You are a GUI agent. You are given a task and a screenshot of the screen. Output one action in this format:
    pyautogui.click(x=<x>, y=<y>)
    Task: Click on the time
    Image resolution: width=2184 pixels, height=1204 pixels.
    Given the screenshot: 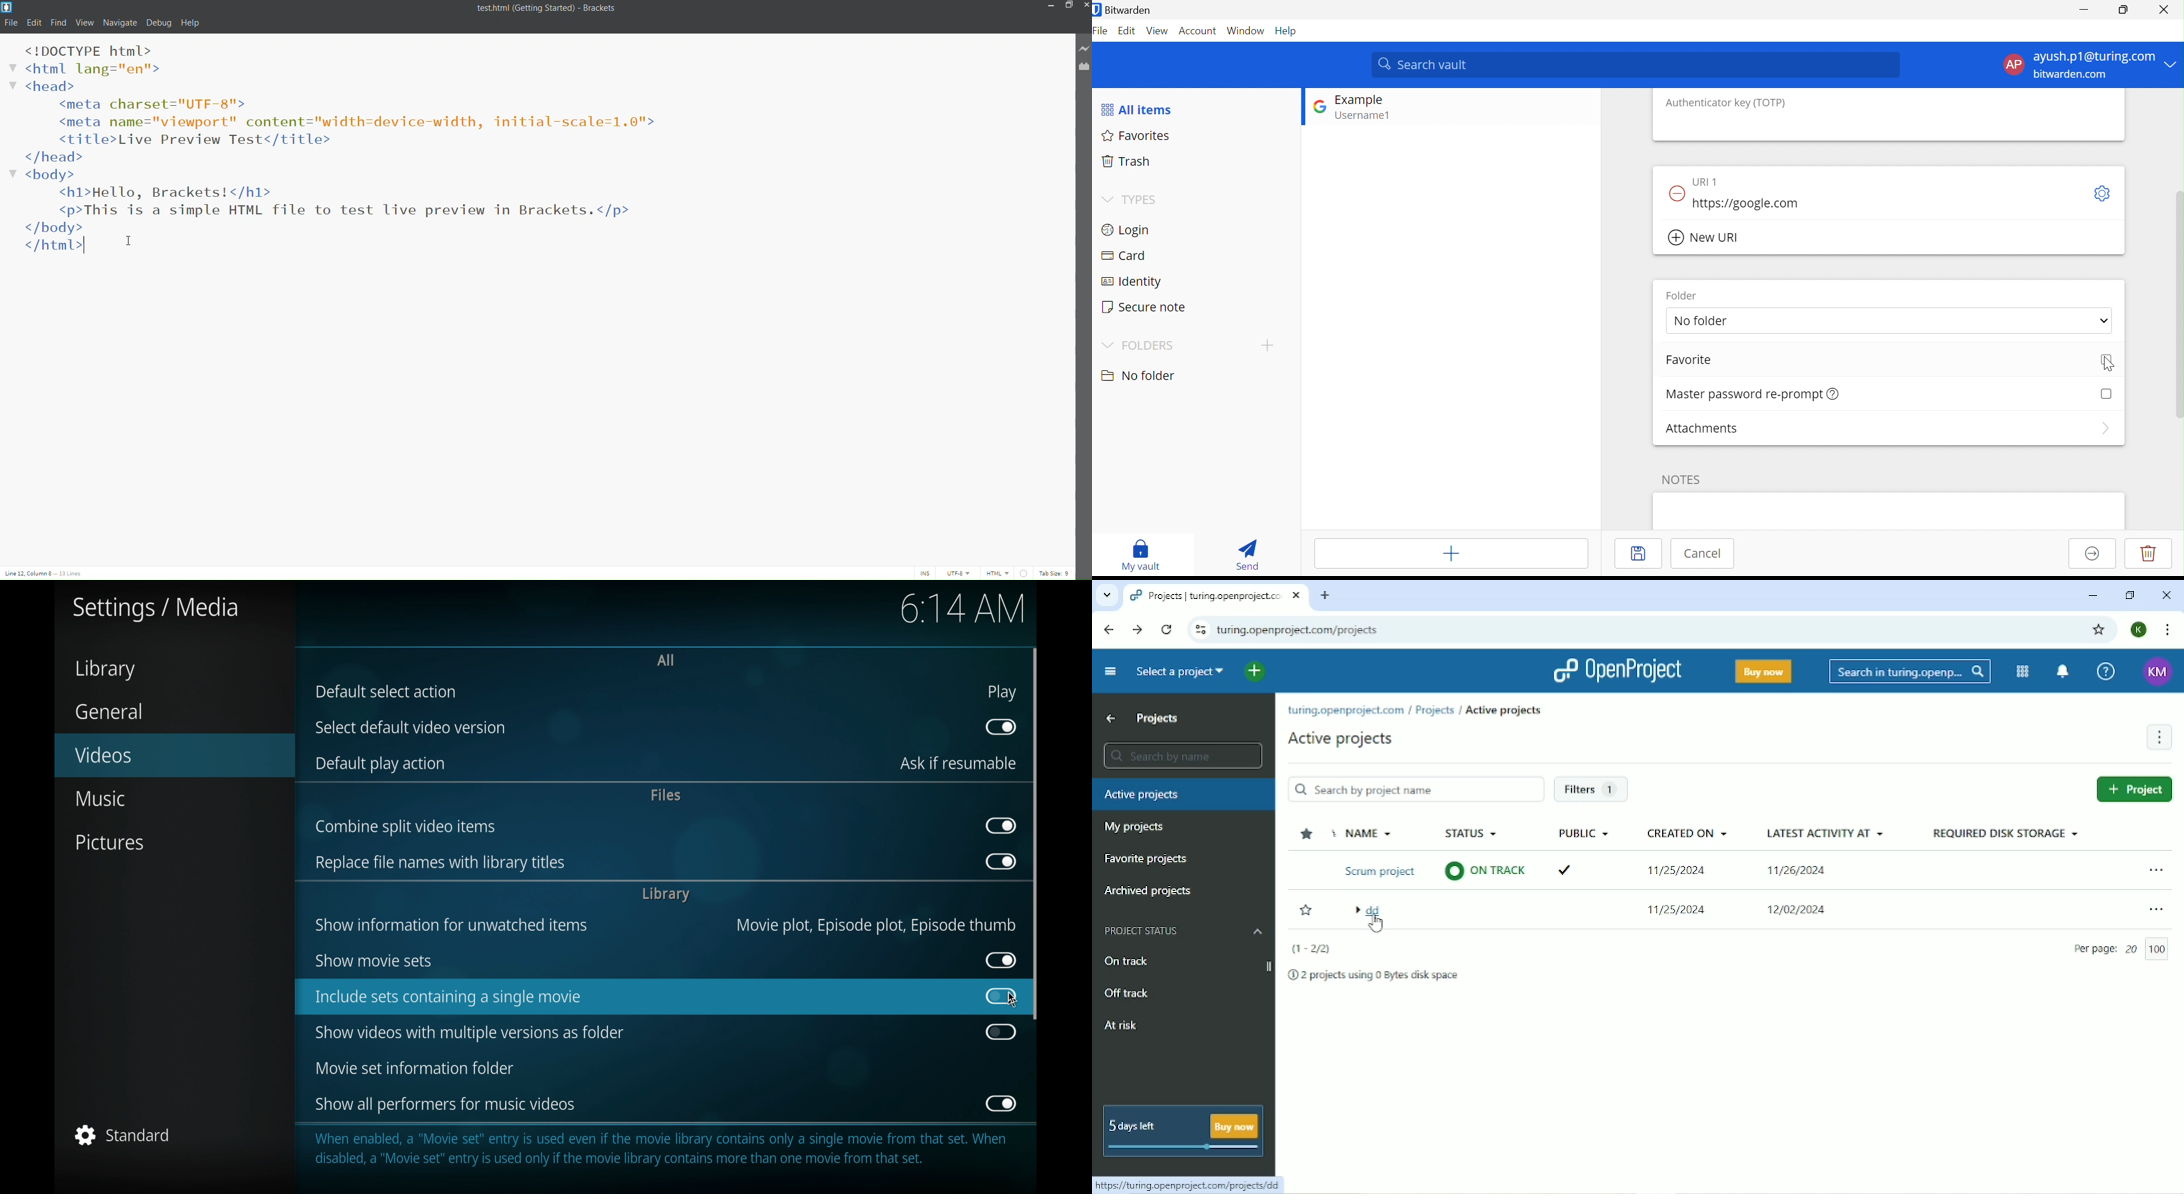 What is the action you would take?
    pyautogui.click(x=963, y=610)
    